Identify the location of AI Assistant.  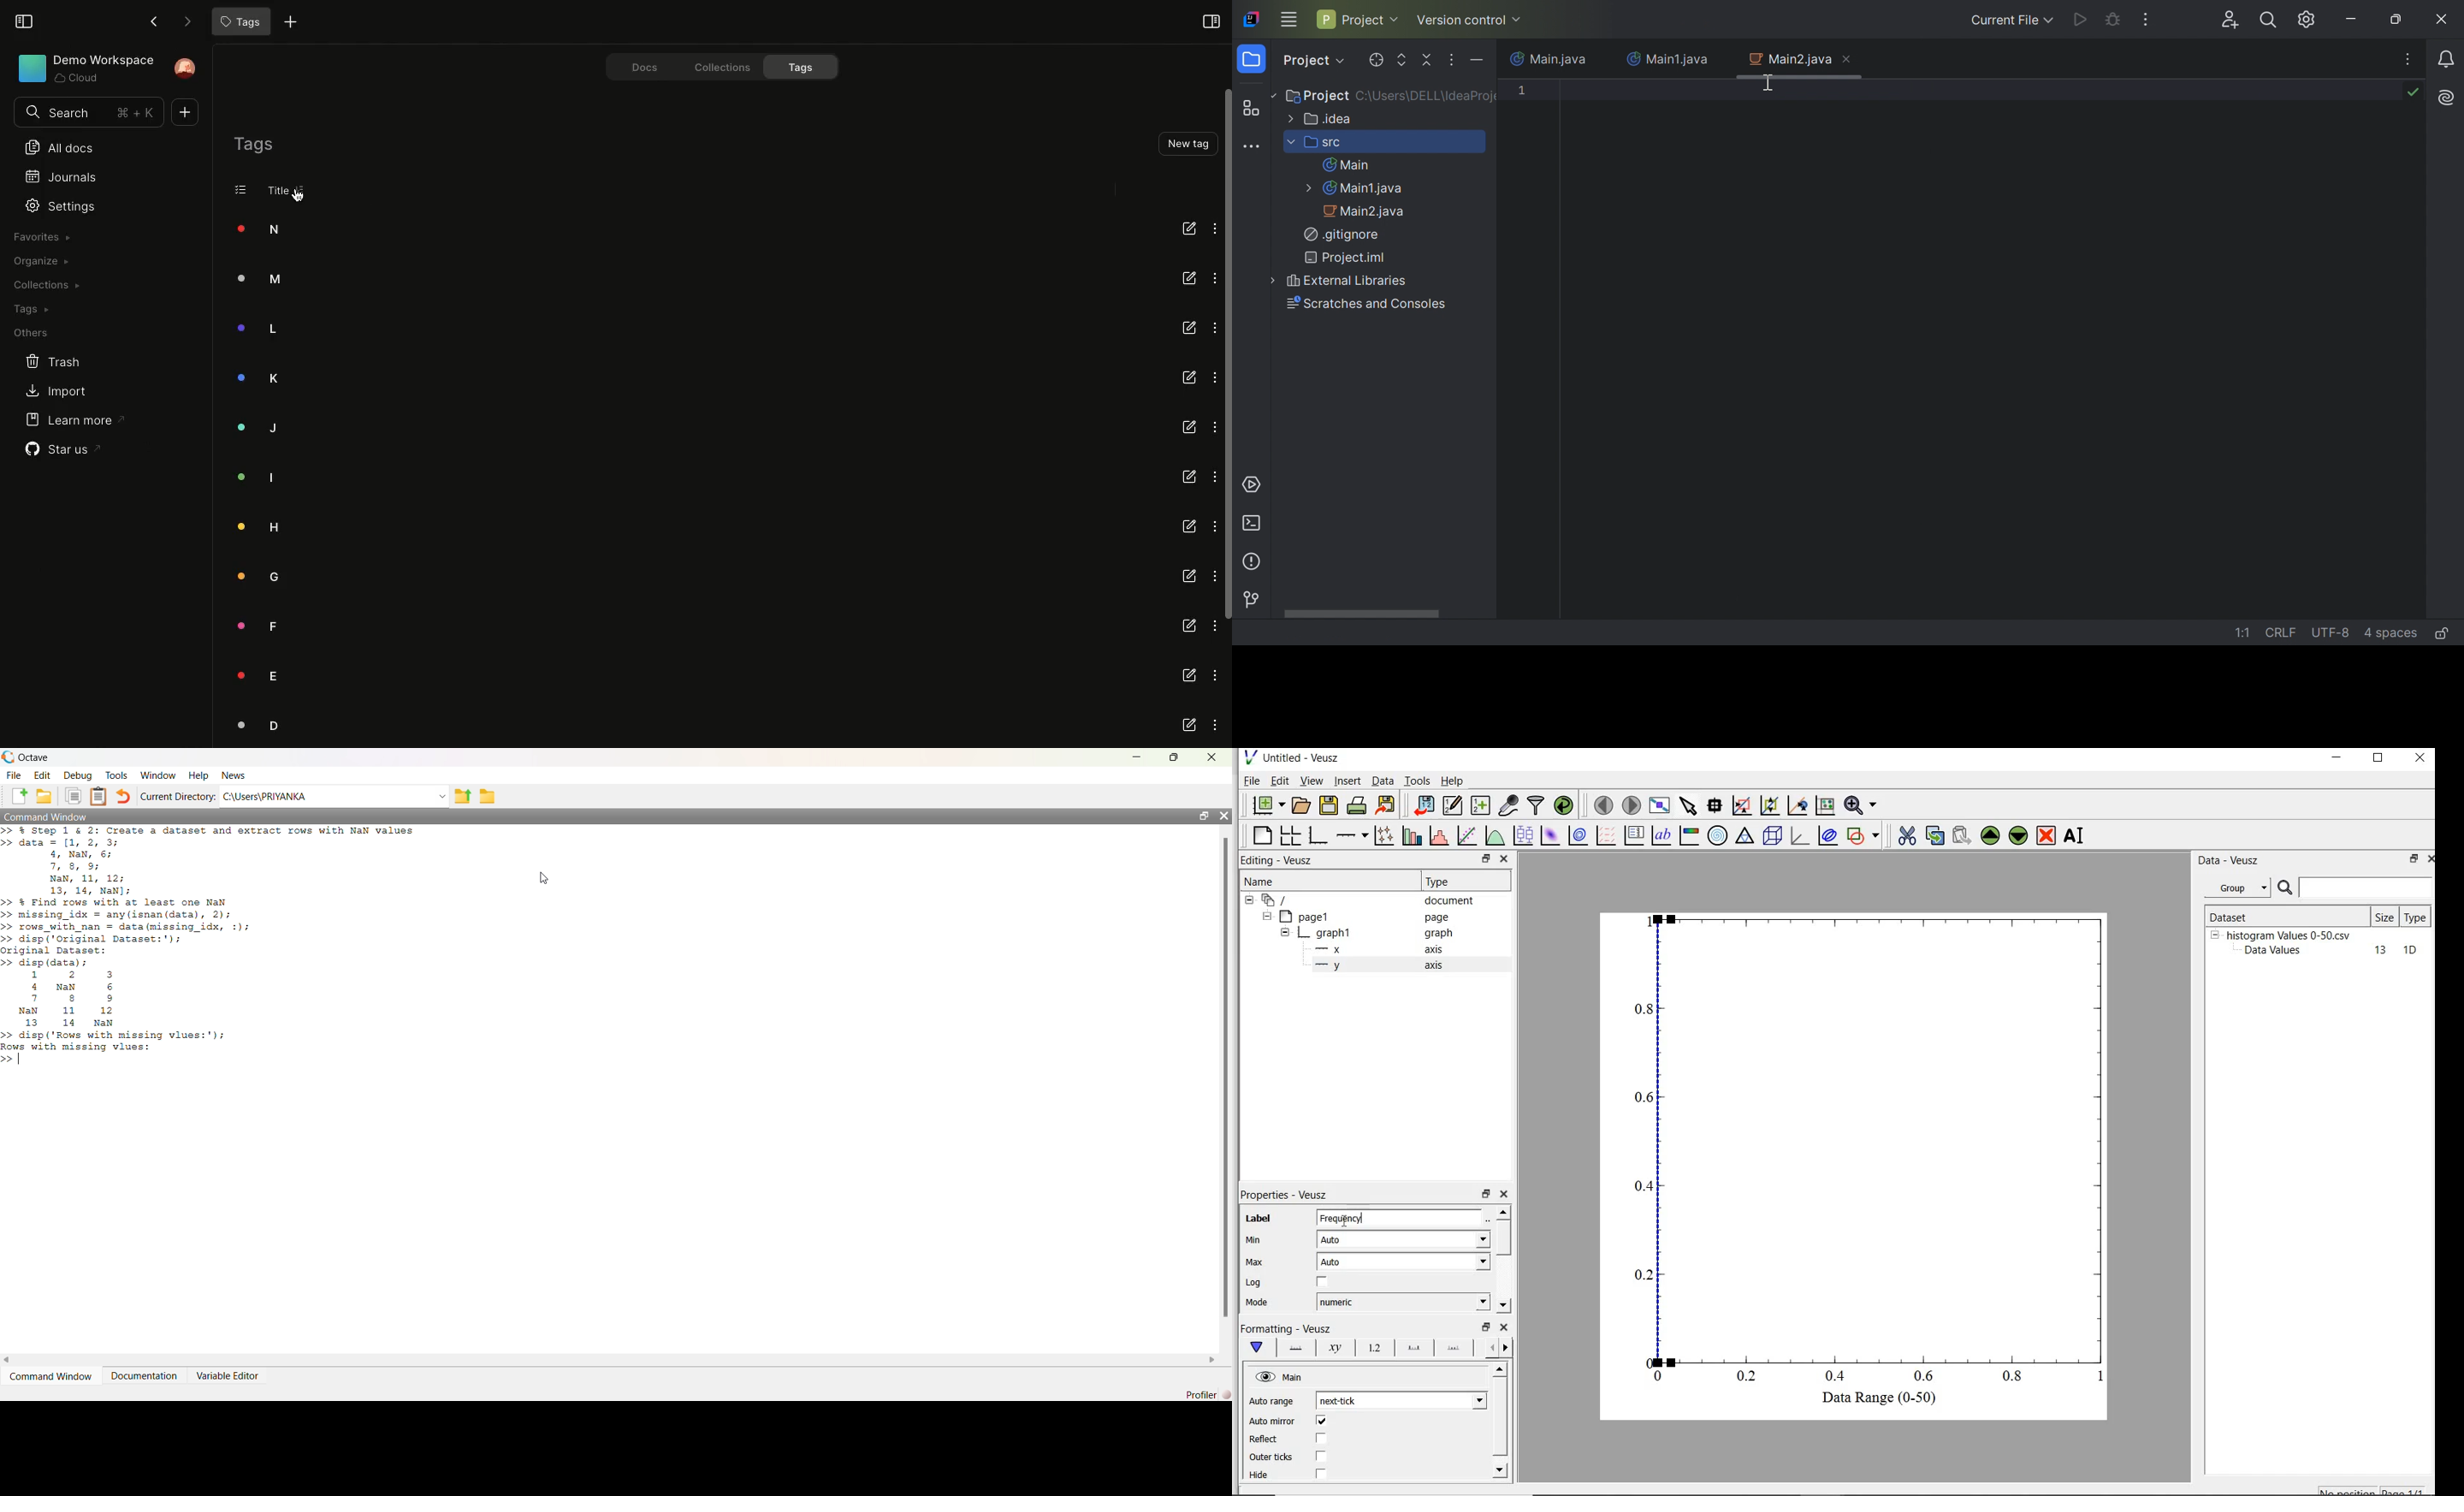
(2444, 98).